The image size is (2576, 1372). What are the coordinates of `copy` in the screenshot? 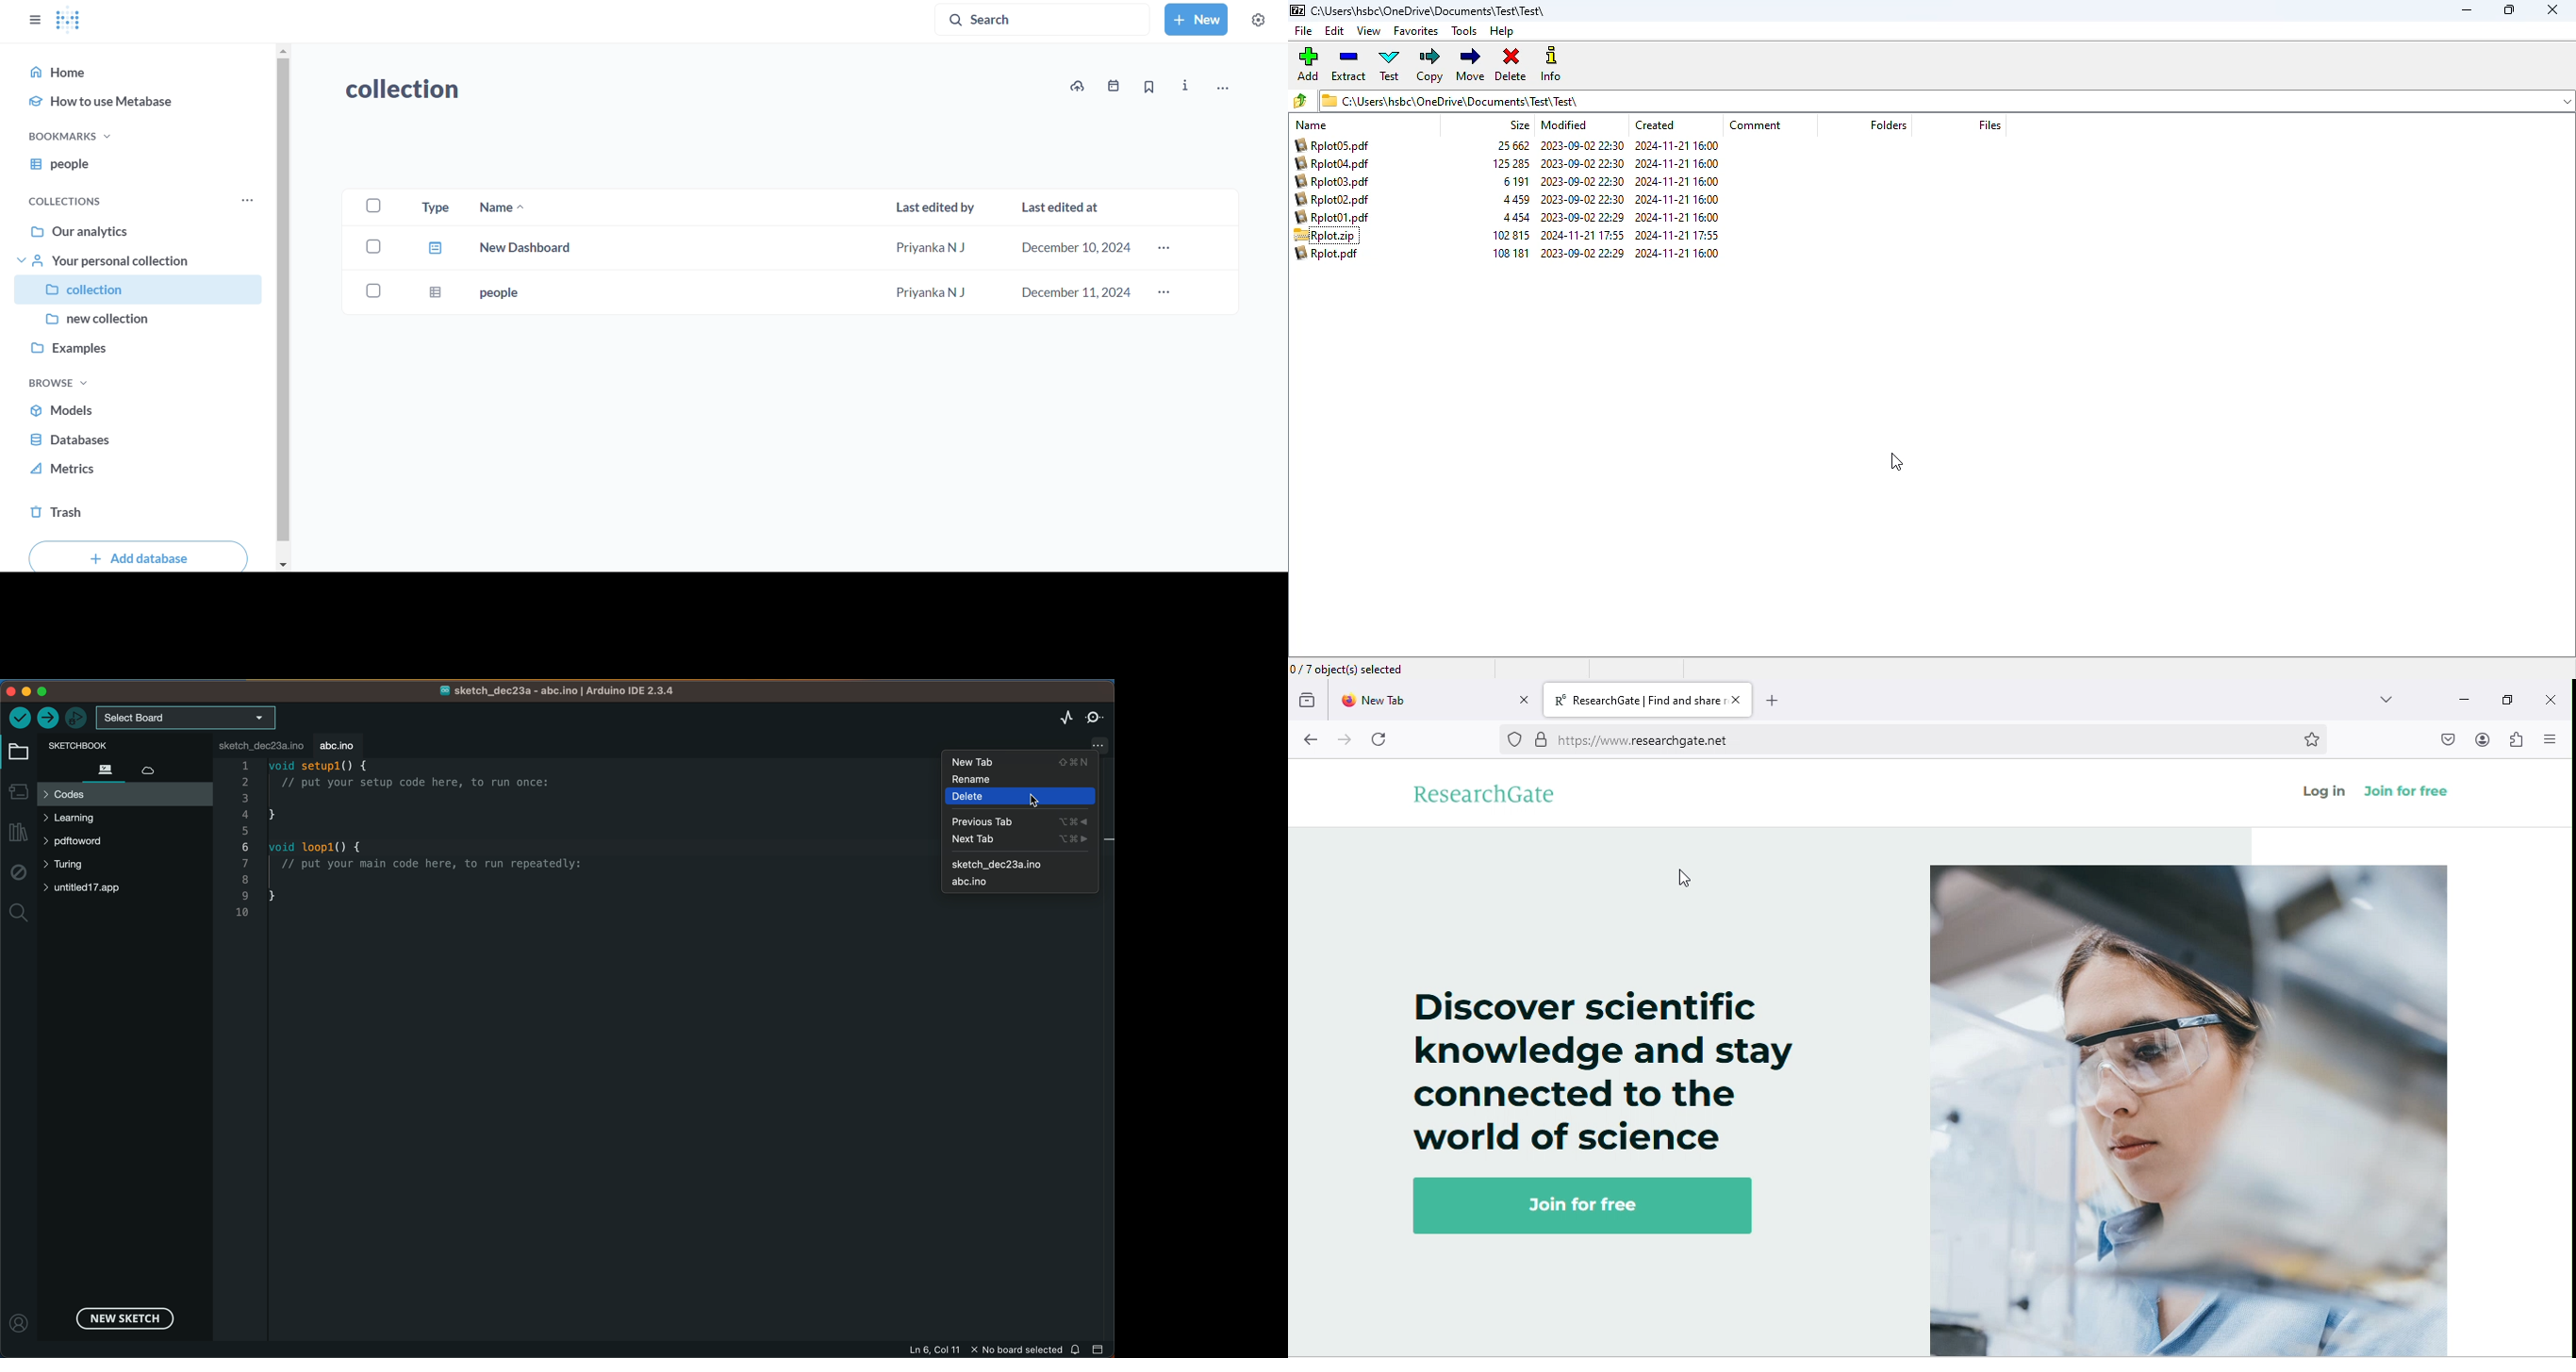 It's located at (1428, 65).